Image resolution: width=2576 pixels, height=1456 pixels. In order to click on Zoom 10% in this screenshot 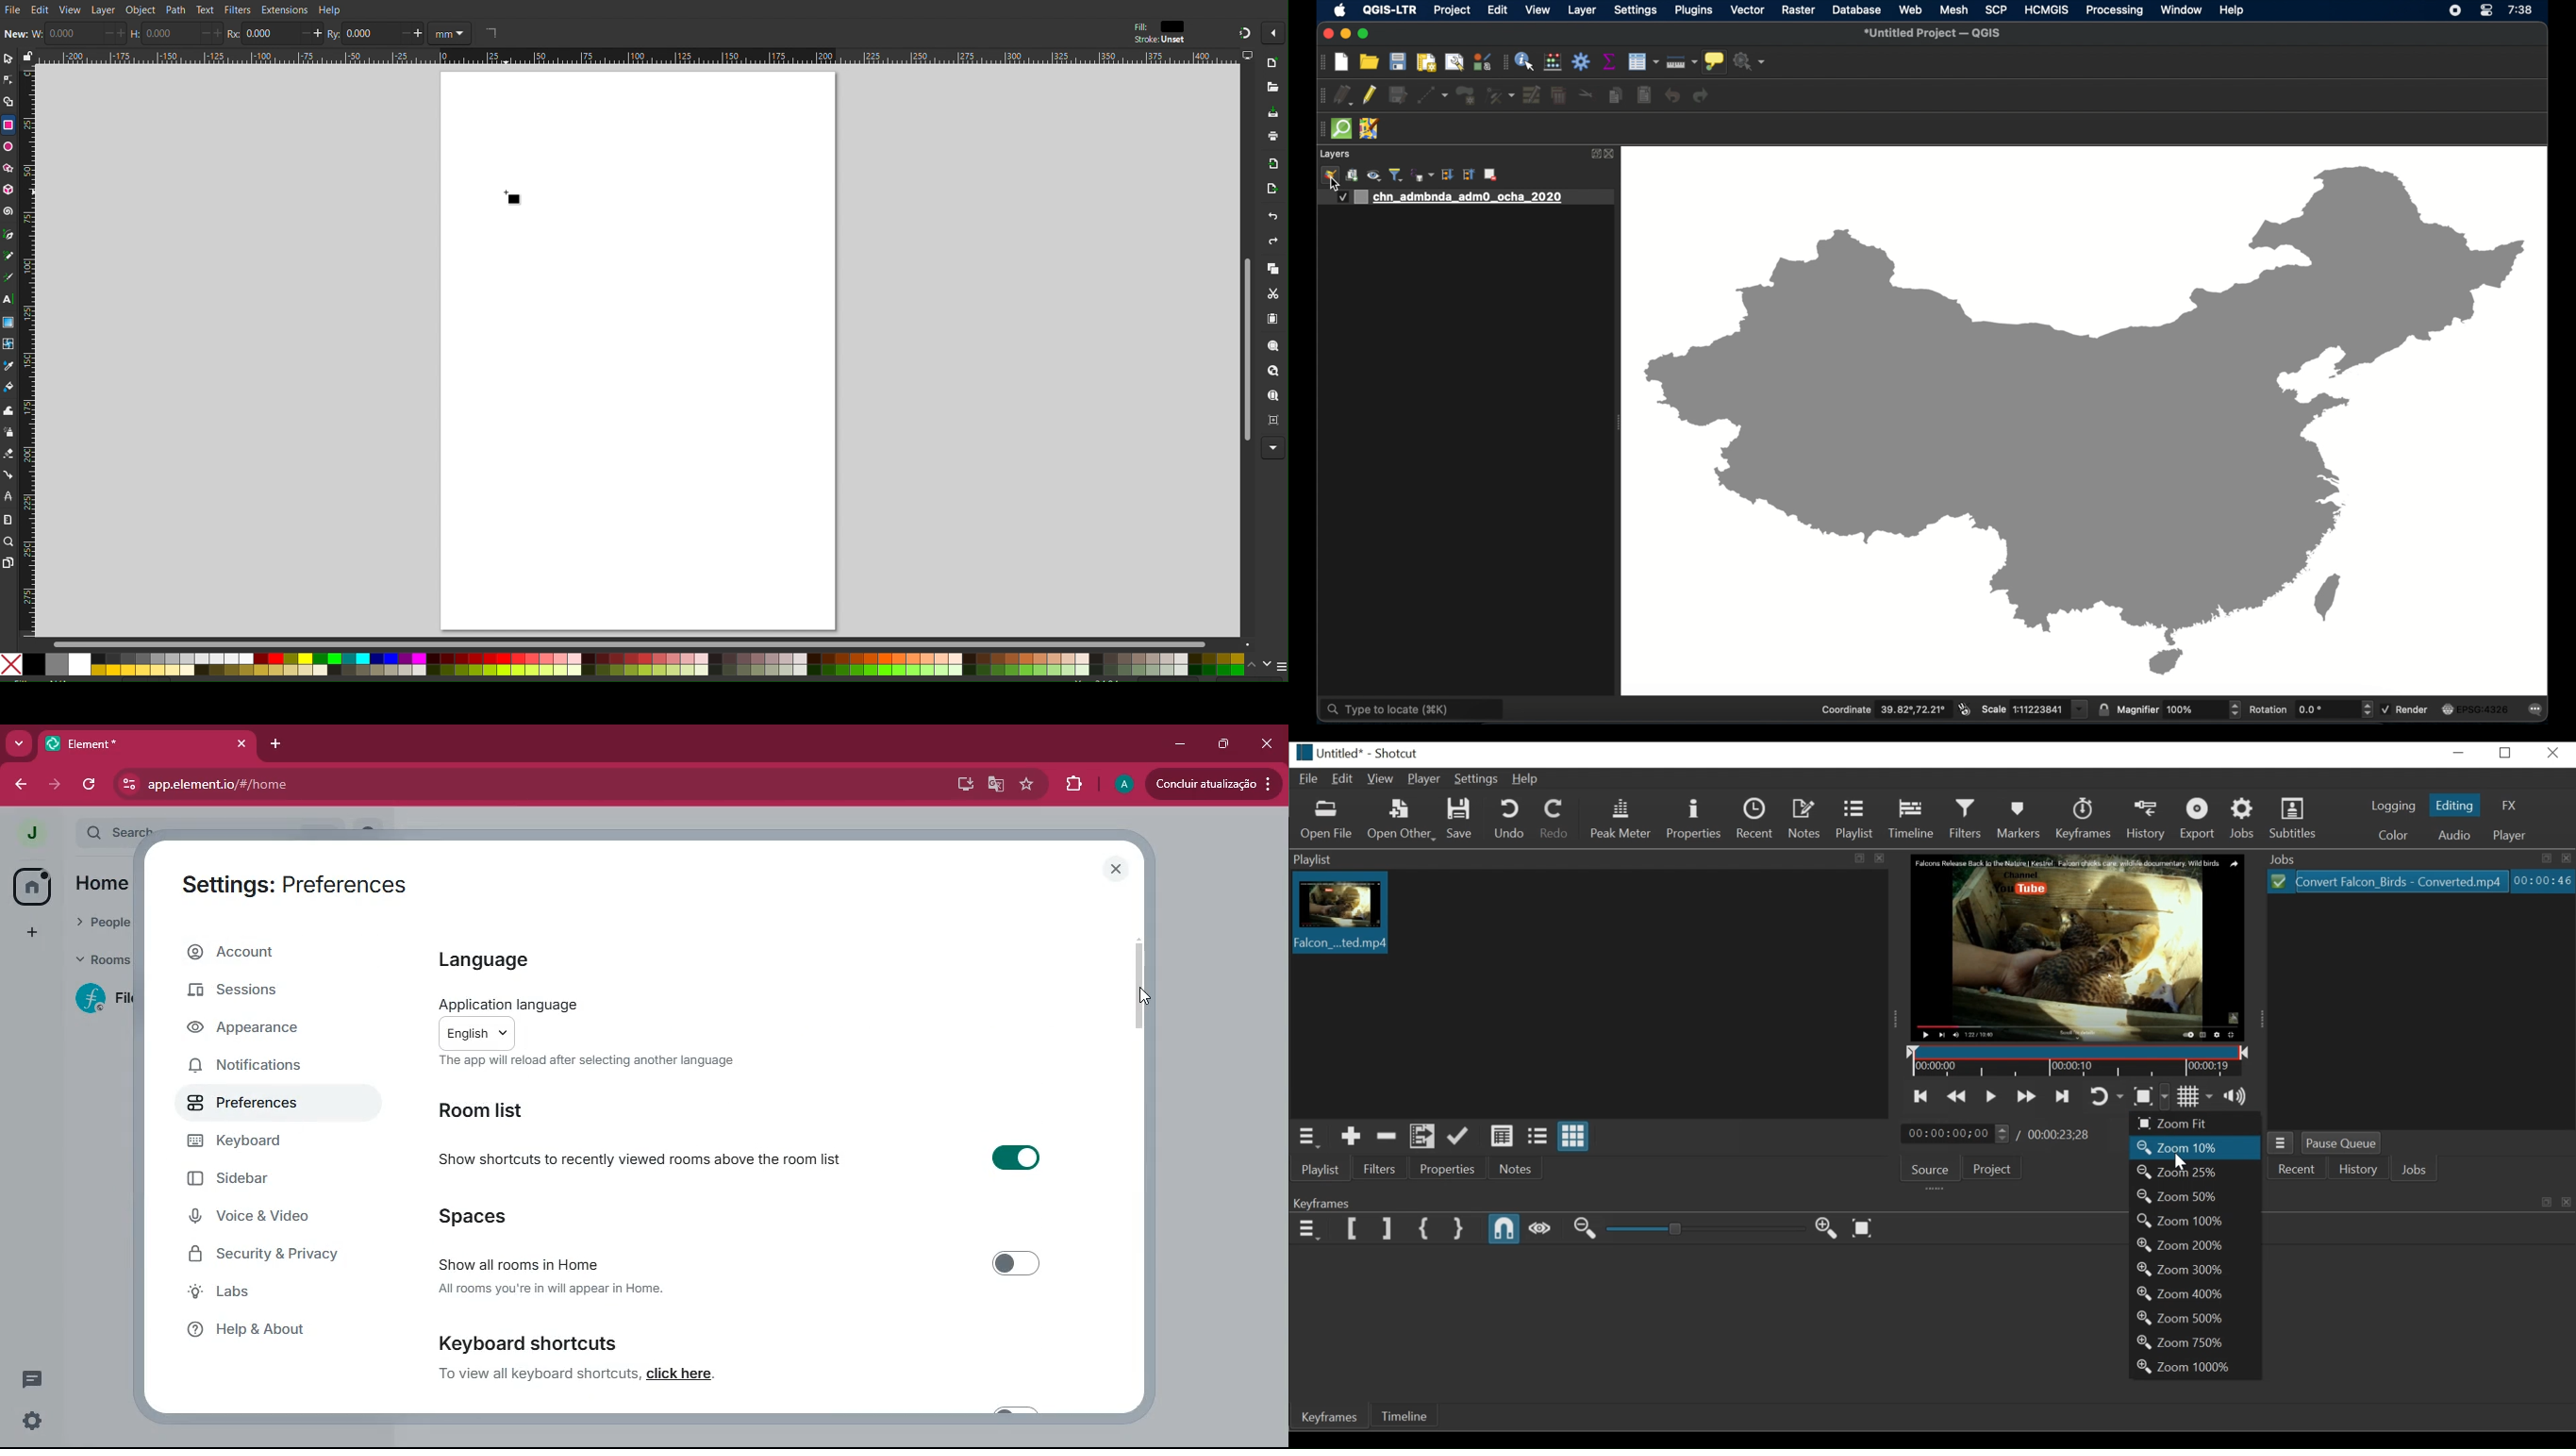, I will do `click(2197, 1148)`.